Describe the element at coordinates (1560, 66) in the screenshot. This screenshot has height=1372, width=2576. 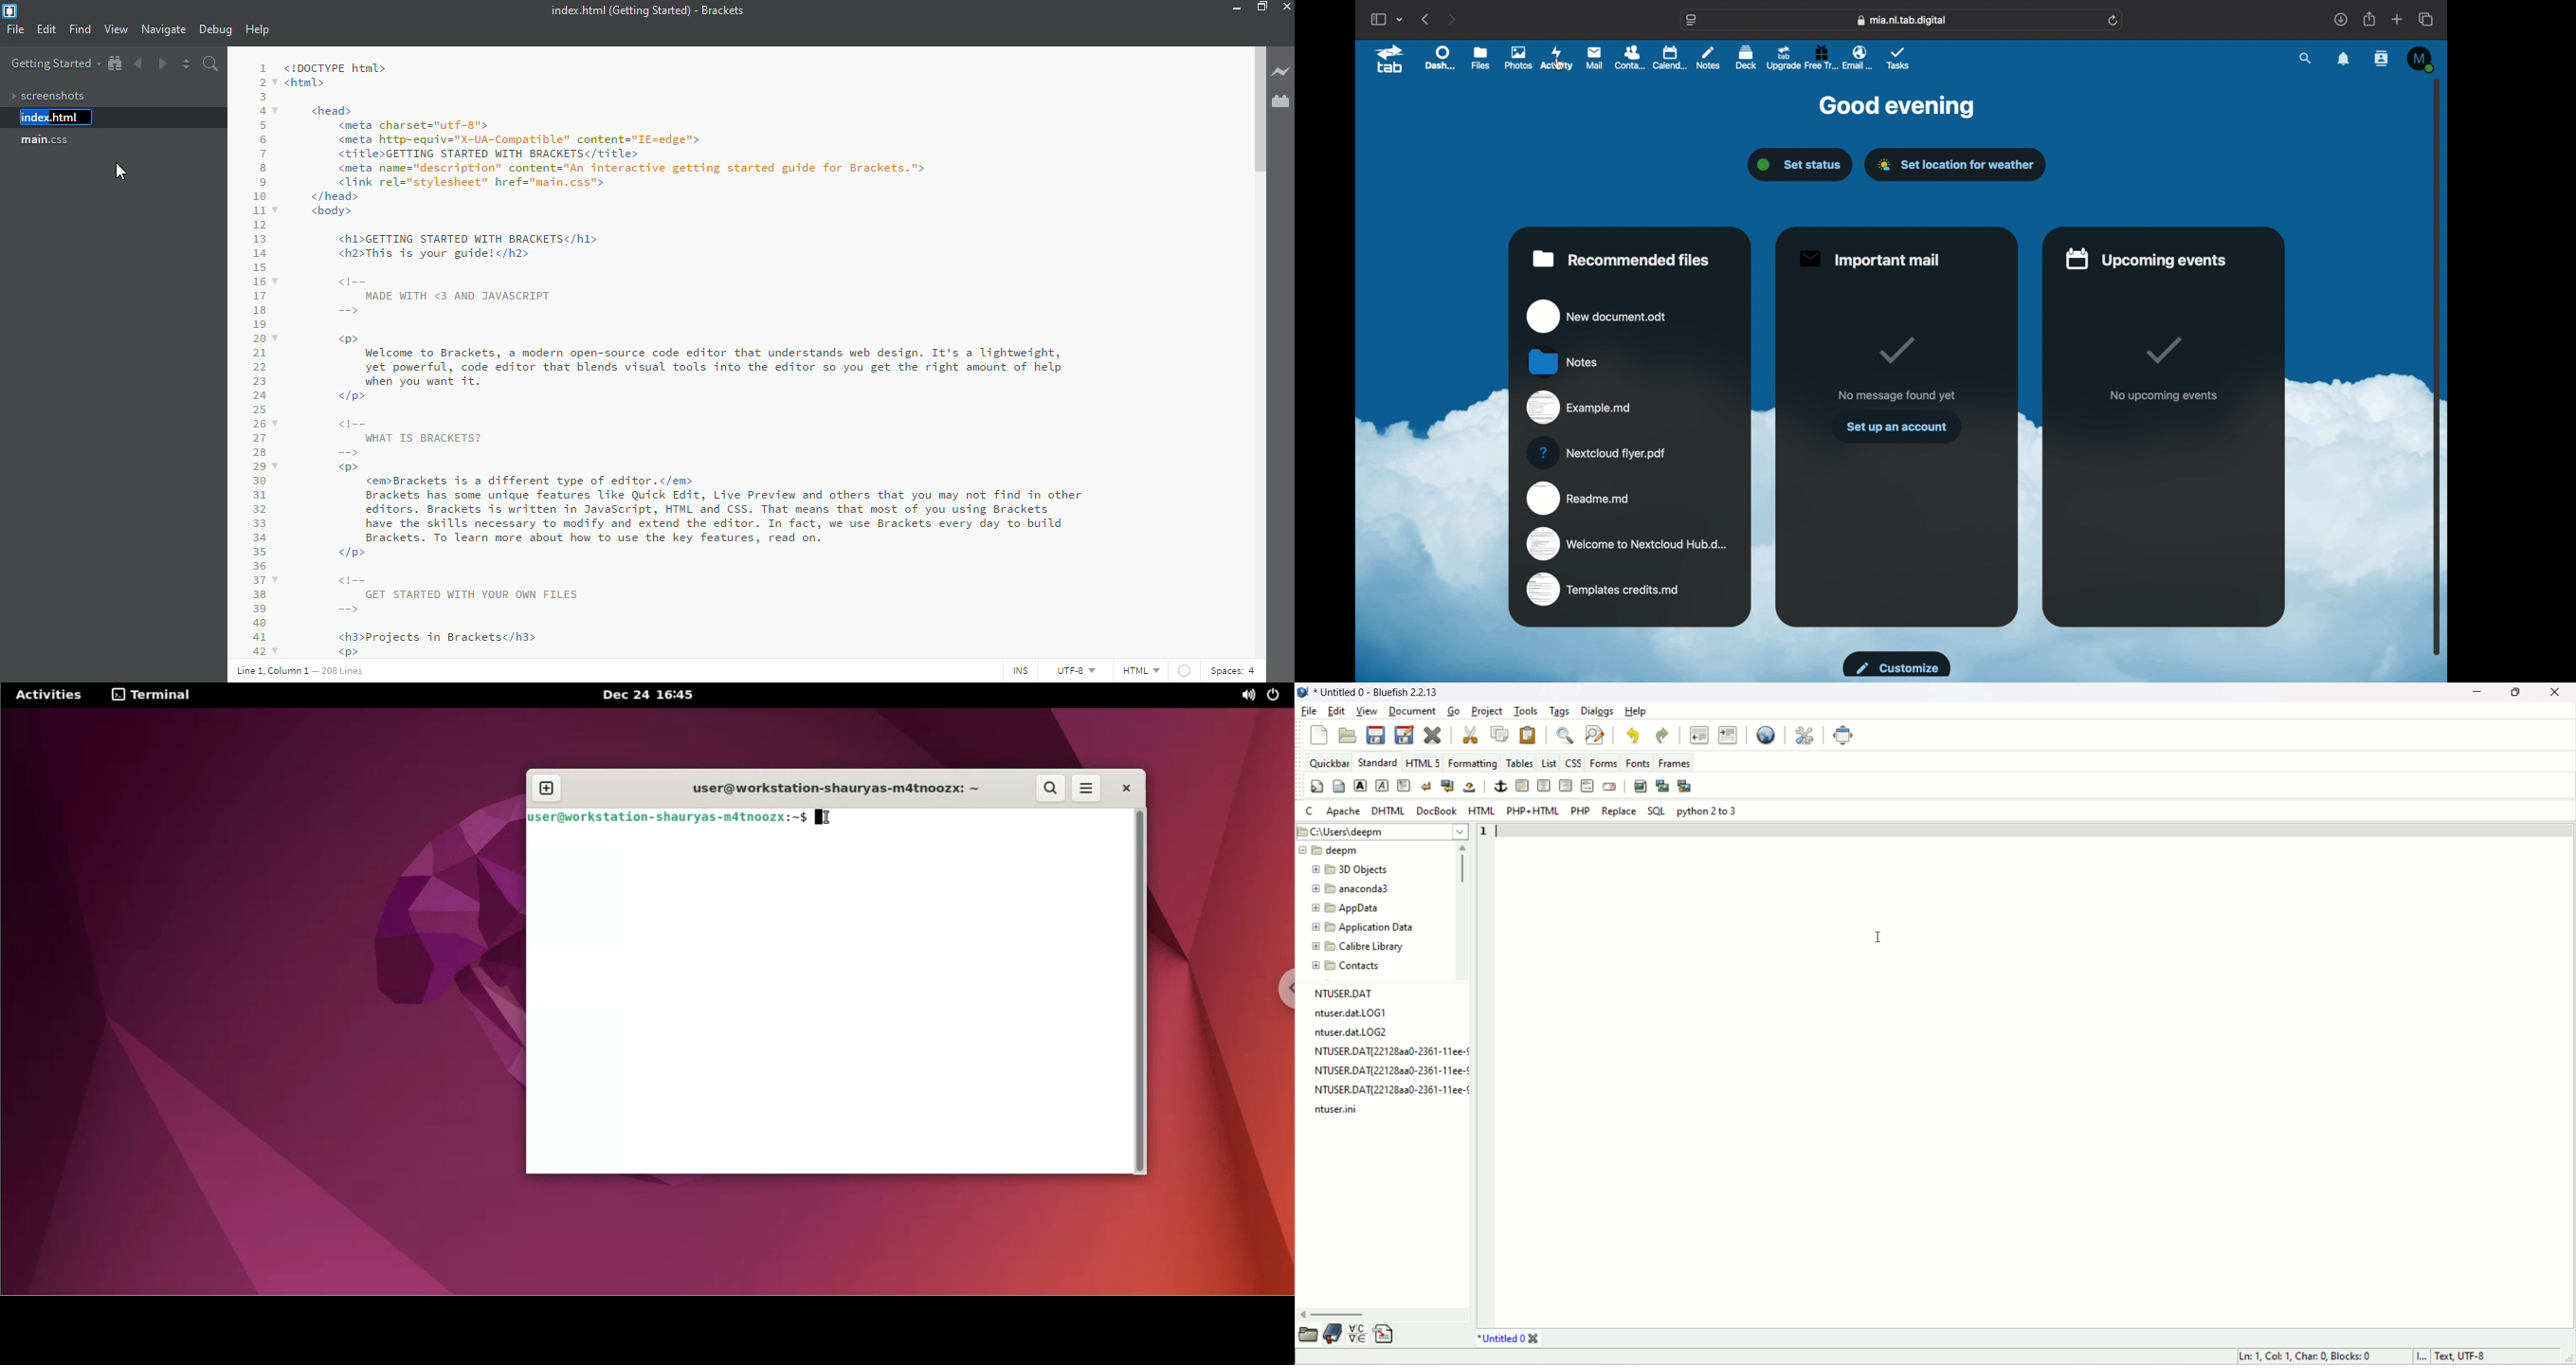
I see `cursor` at that location.